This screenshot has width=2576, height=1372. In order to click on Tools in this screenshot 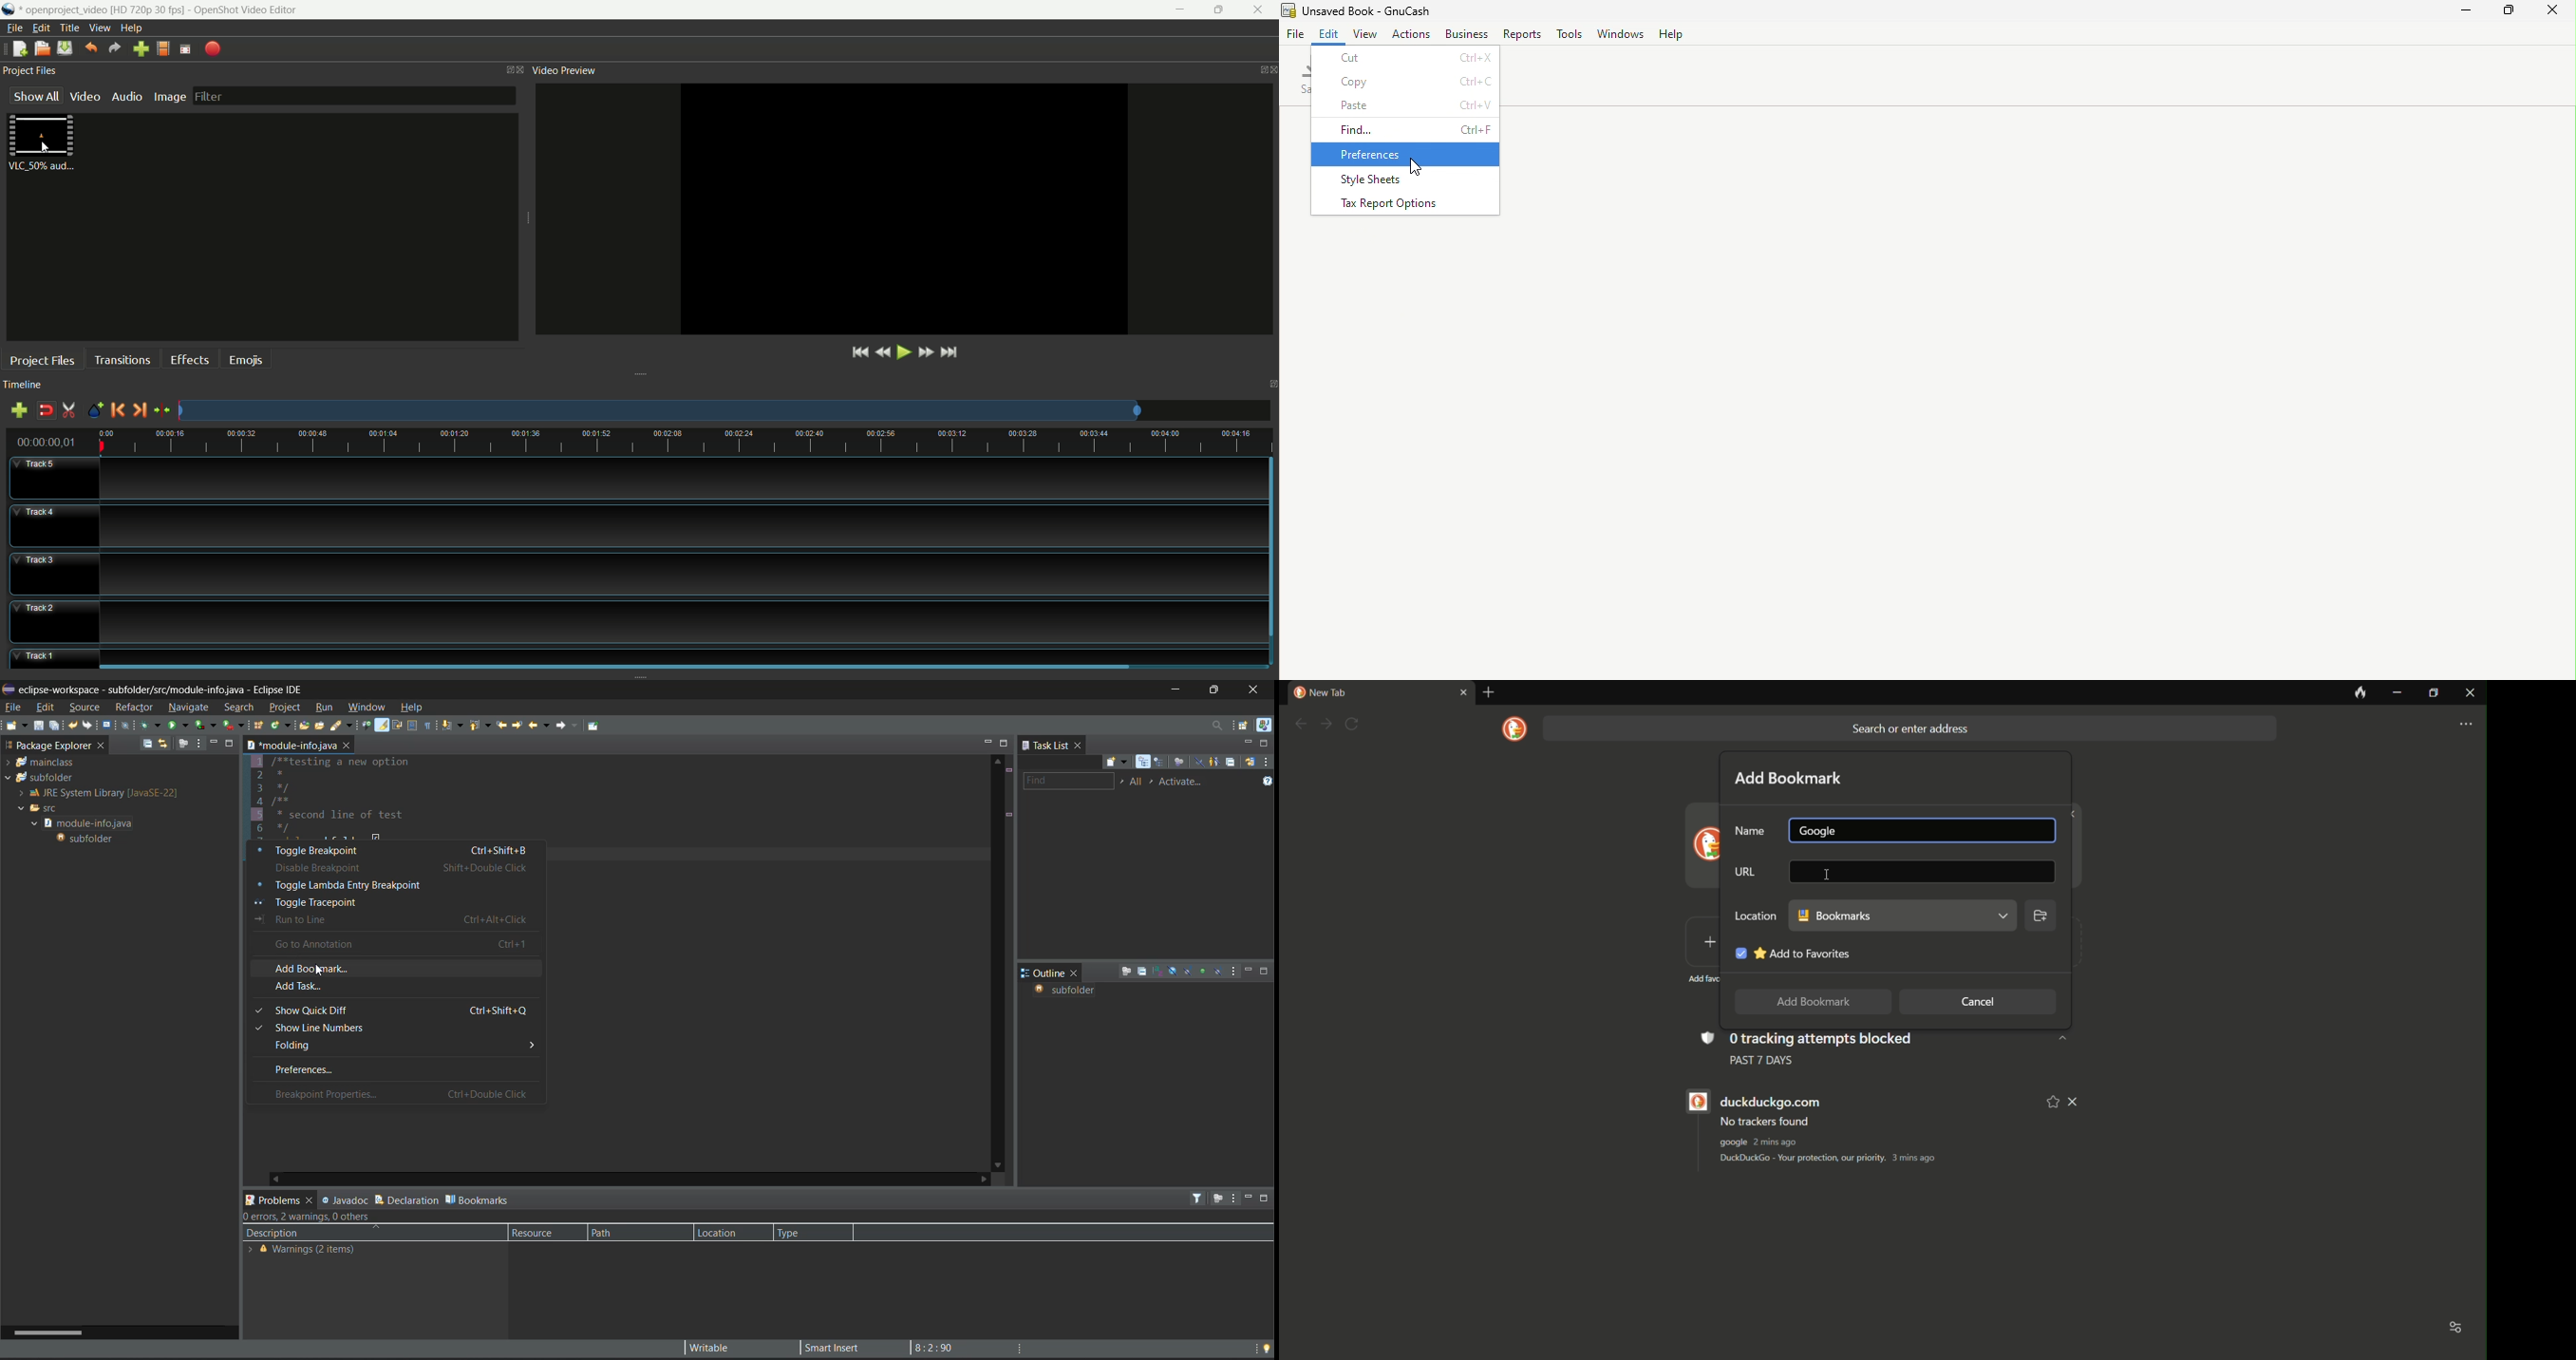, I will do `click(1569, 33)`.